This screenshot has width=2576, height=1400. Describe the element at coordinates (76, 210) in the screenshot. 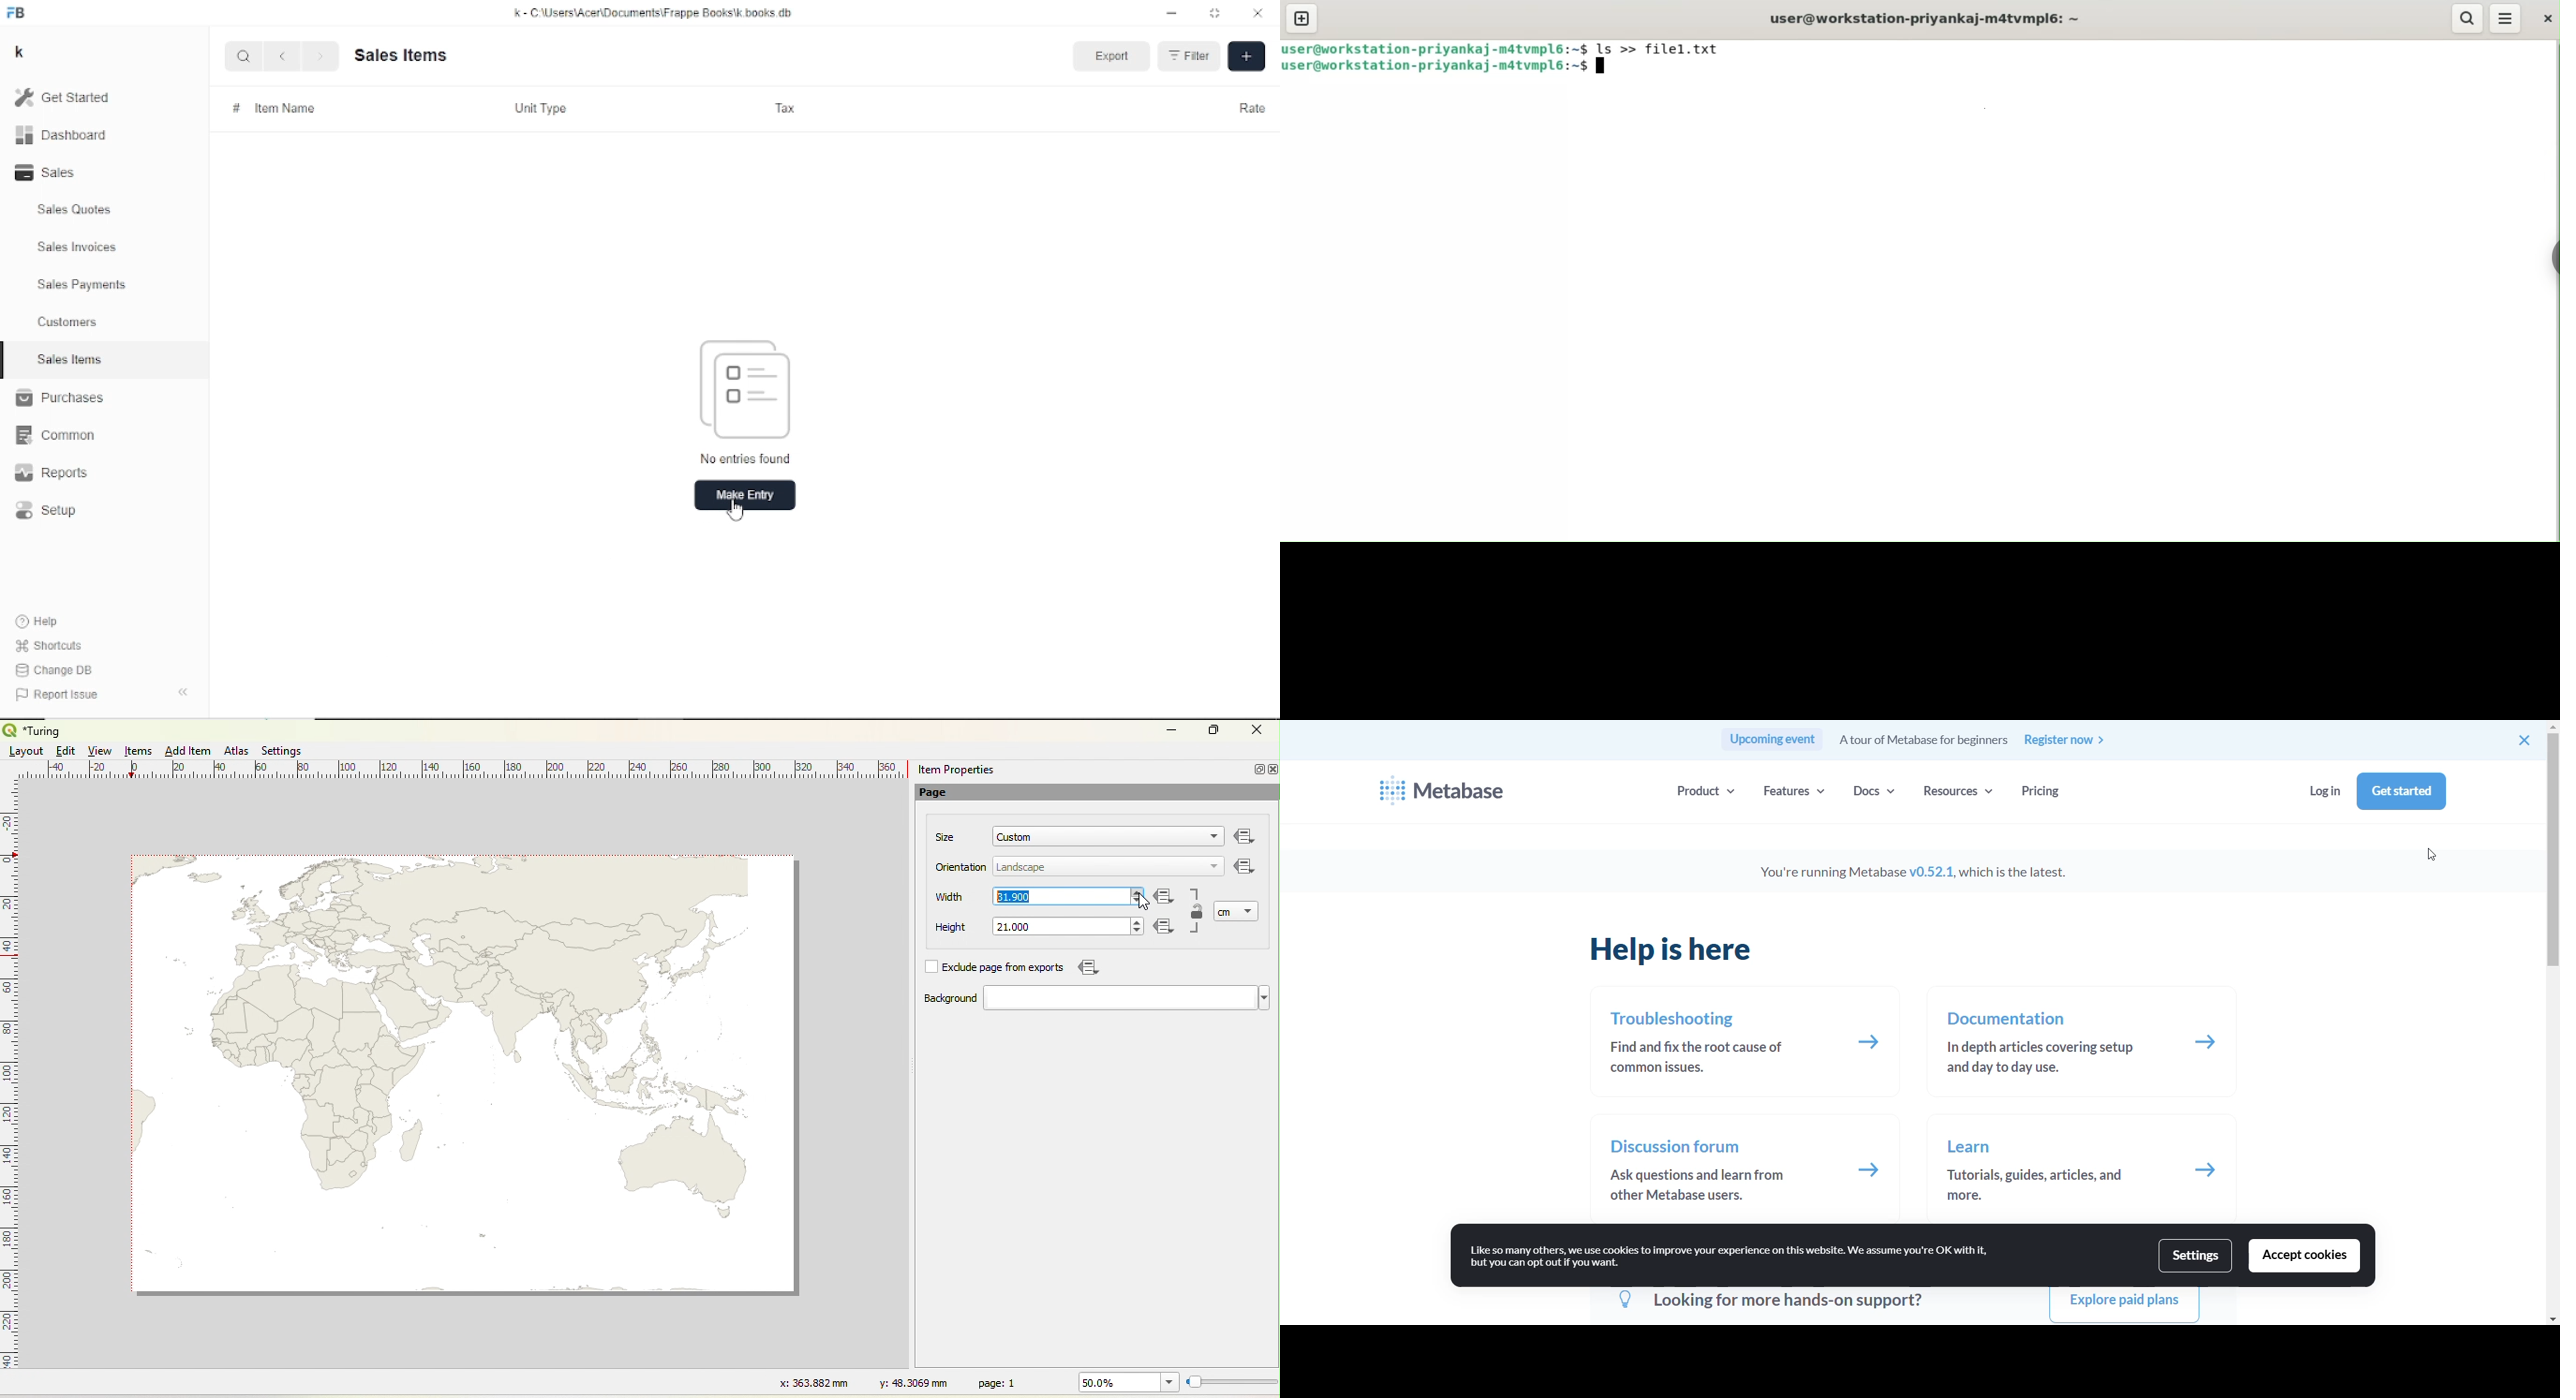

I see `Sales Quotes` at that location.